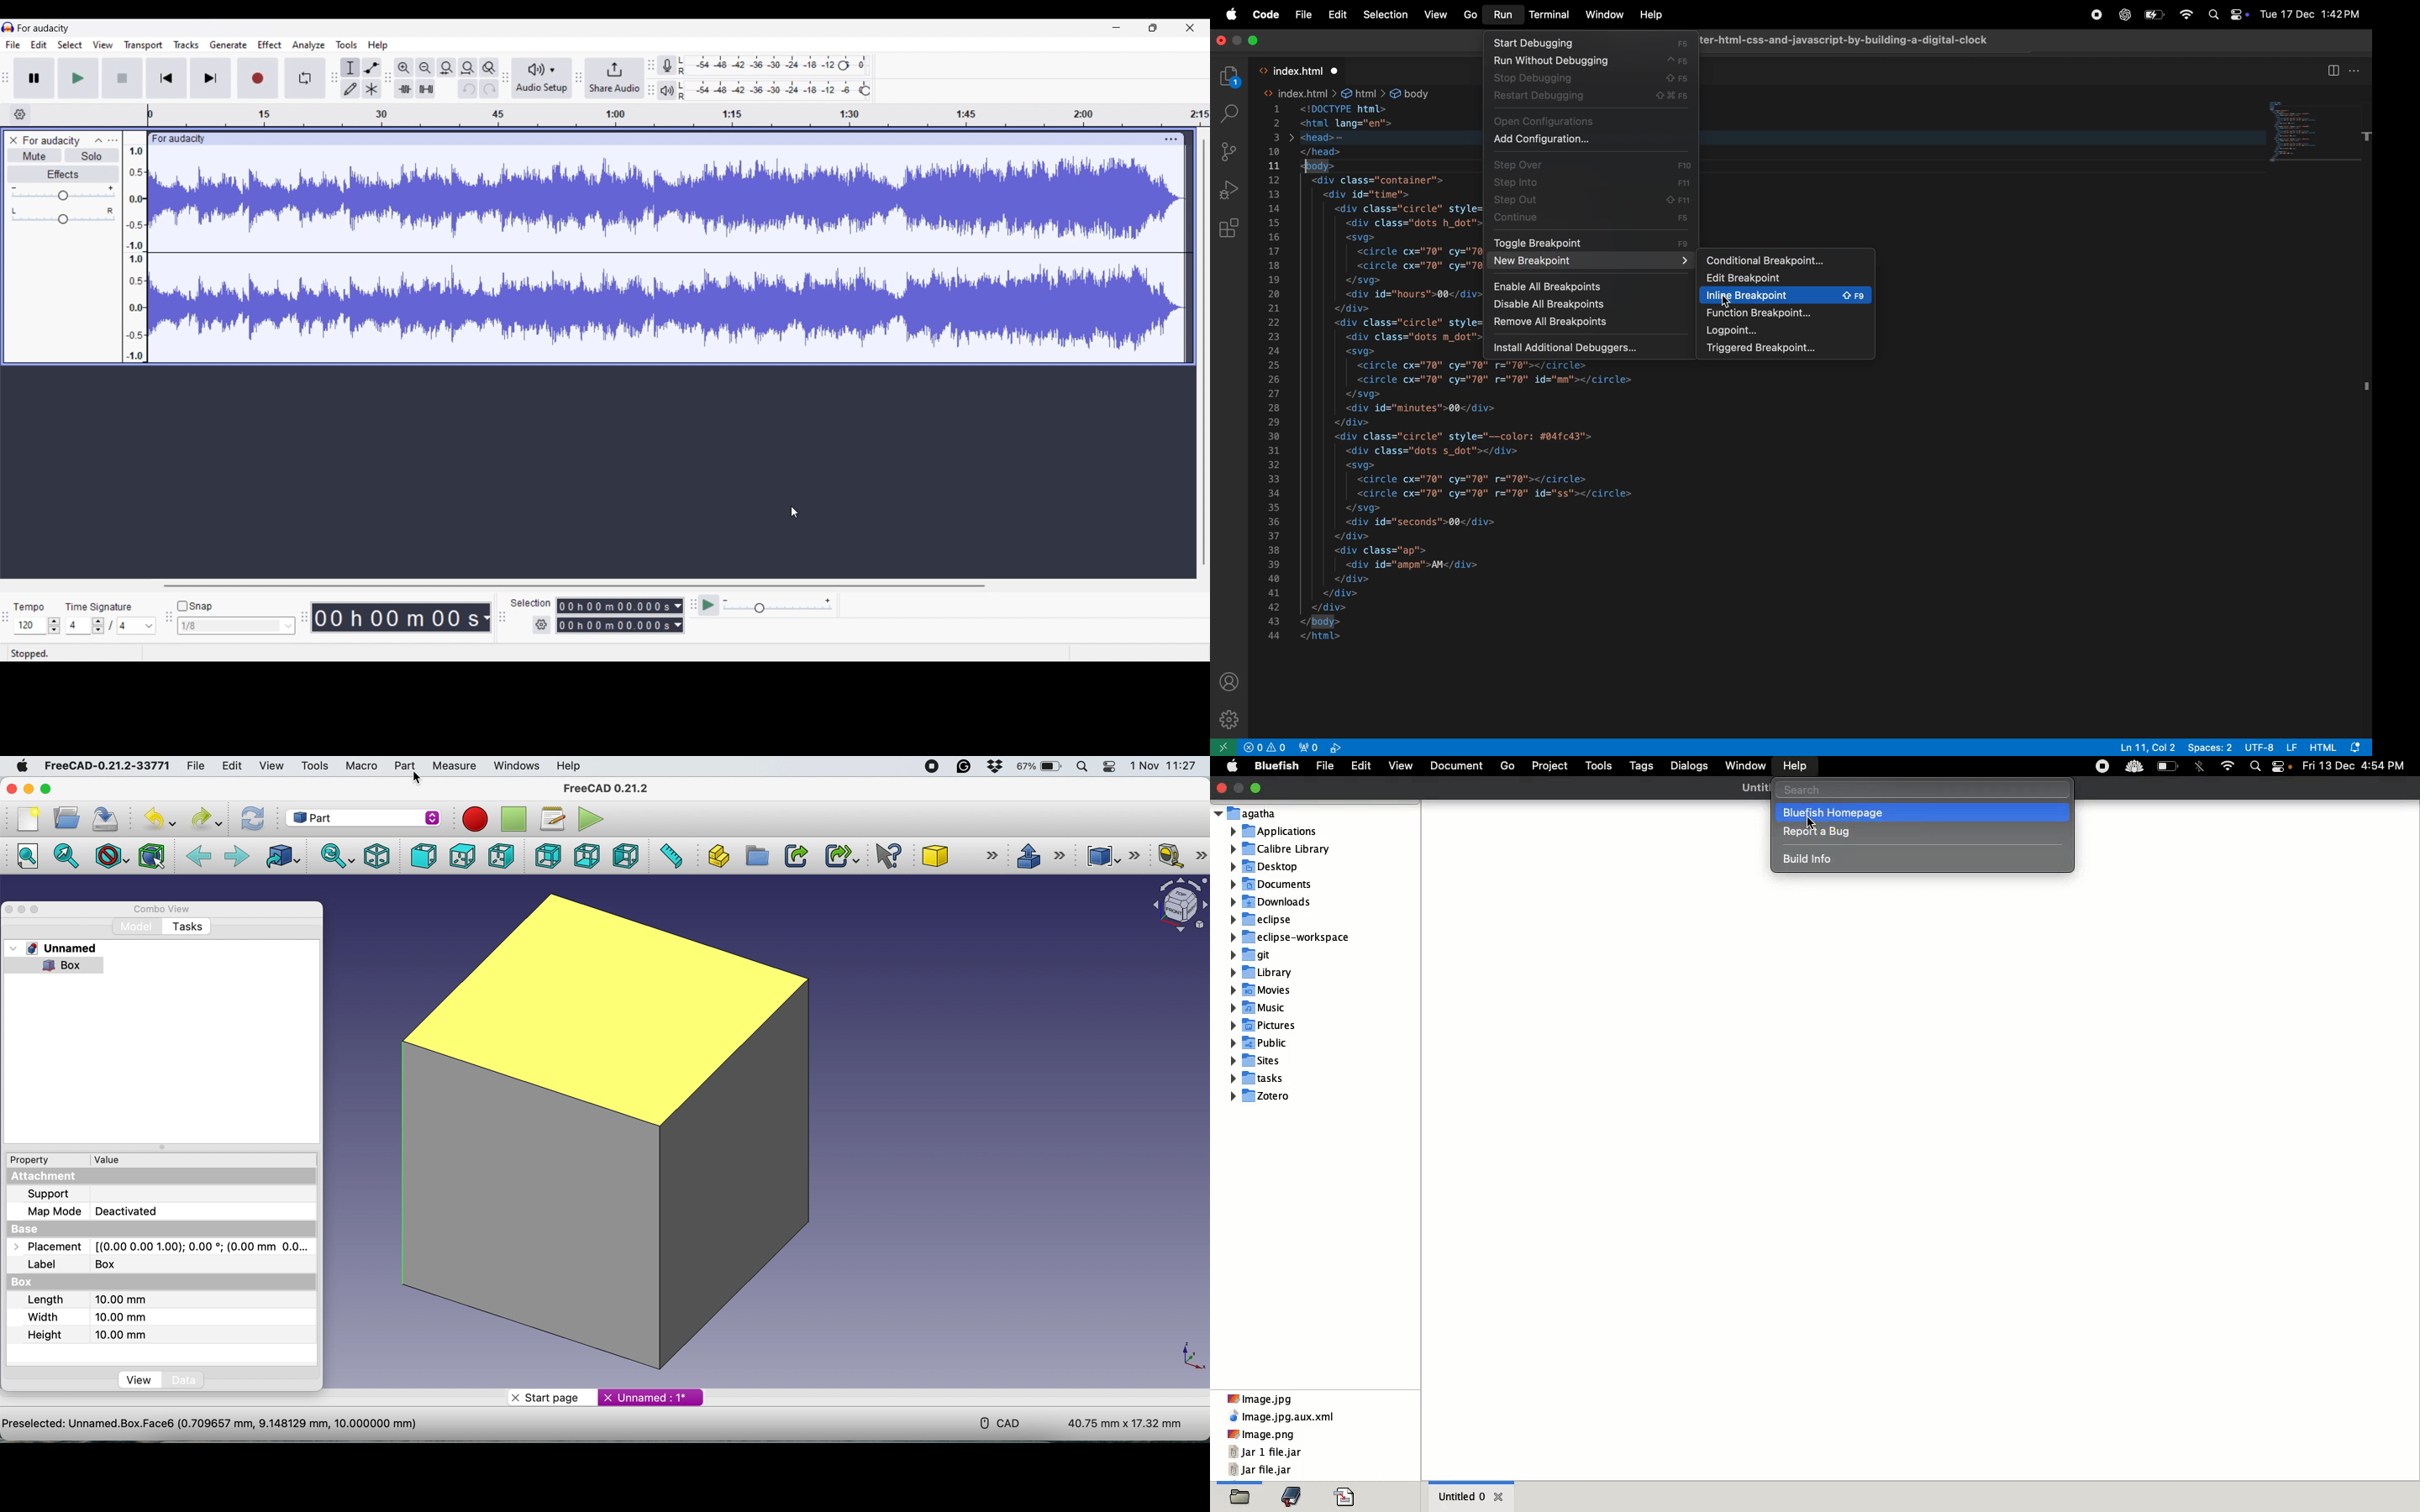 This screenshot has height=1512, width=2436. I want to click on Audio setup, so click(543, 78).